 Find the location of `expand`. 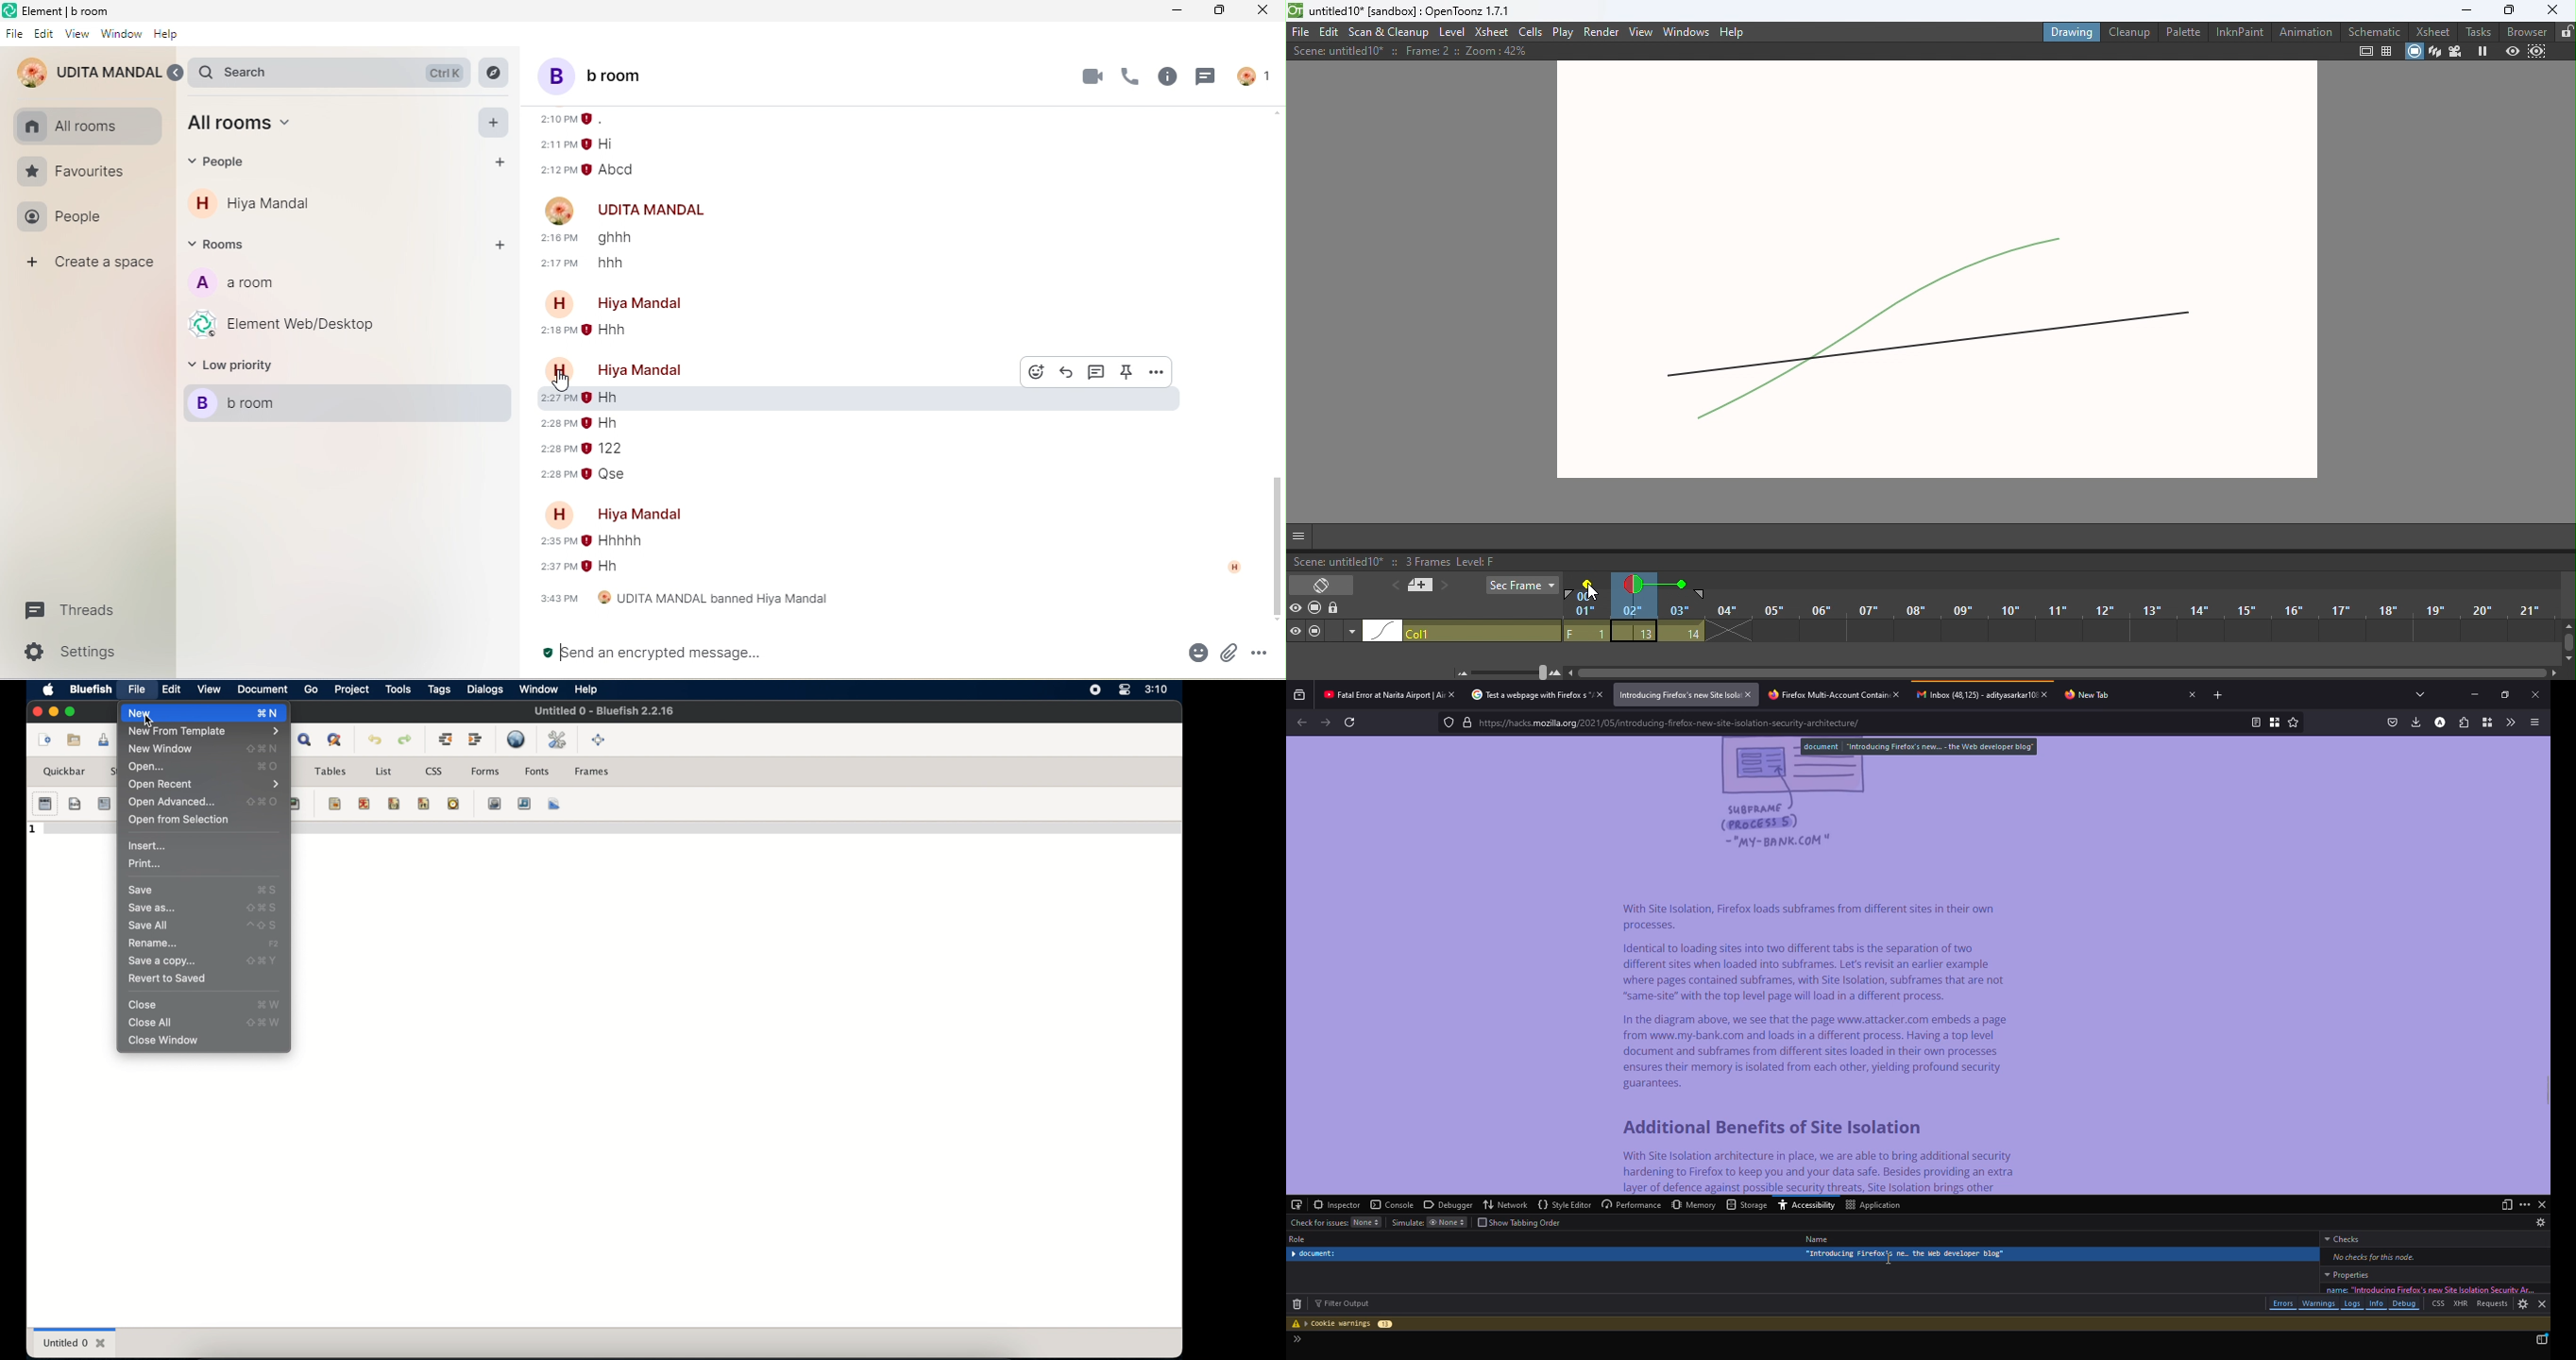

expand is located at coordinates (178, 73).